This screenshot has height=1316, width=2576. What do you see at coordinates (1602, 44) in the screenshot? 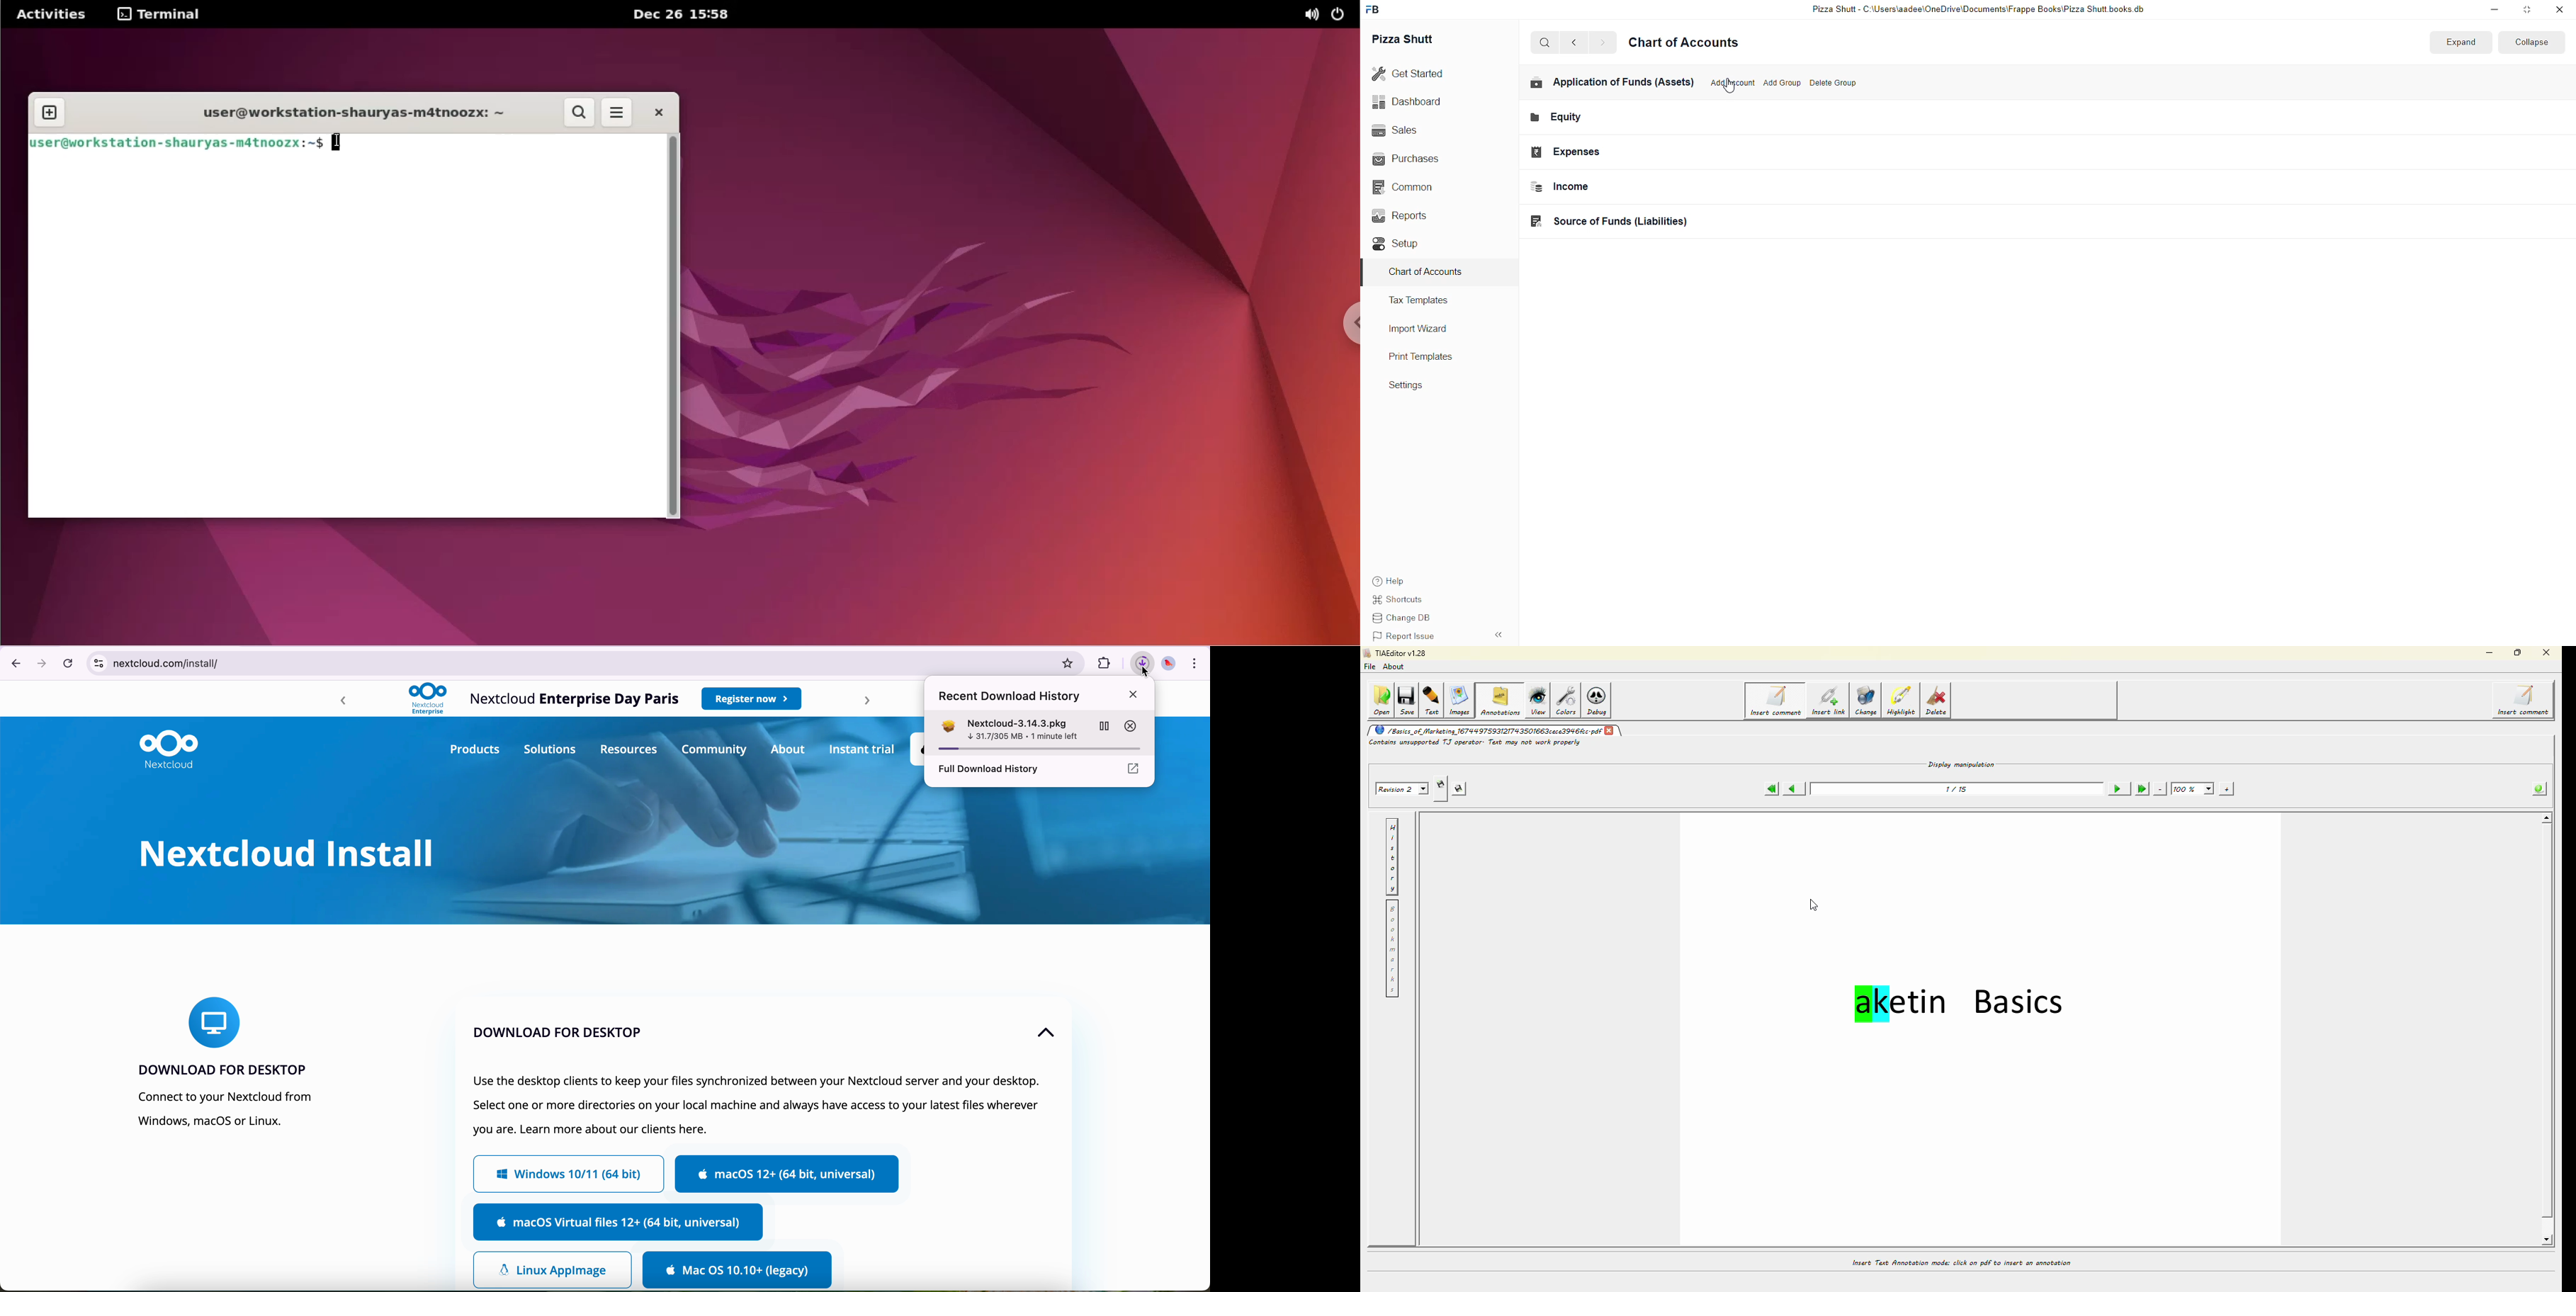
I see `go forward ` at bounding box center [1602, 44].